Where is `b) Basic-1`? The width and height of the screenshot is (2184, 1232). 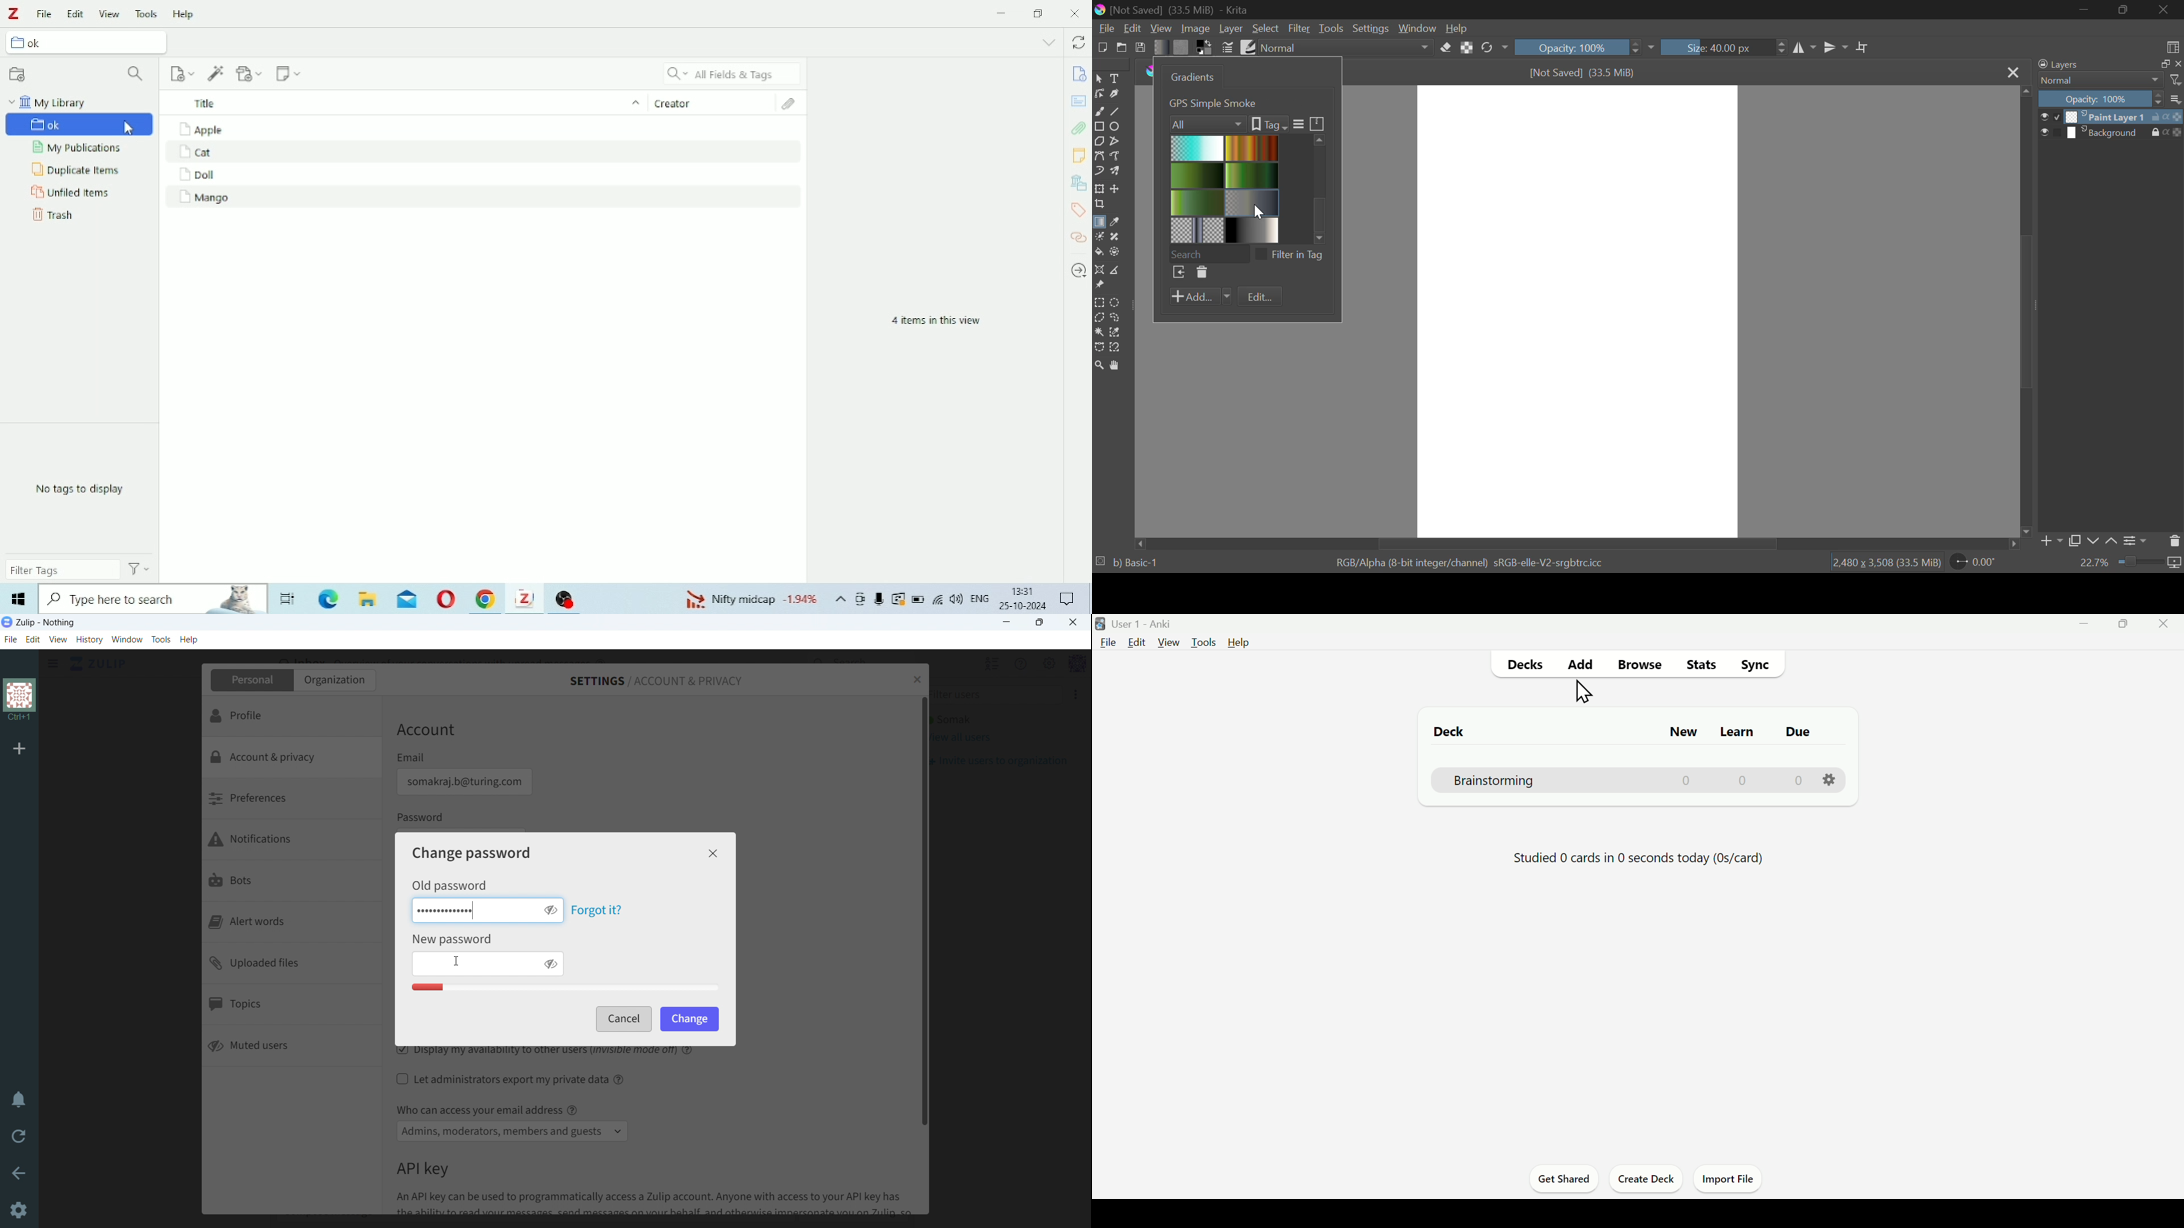 b) Basic-1 is located at coordinates (1127, 564).